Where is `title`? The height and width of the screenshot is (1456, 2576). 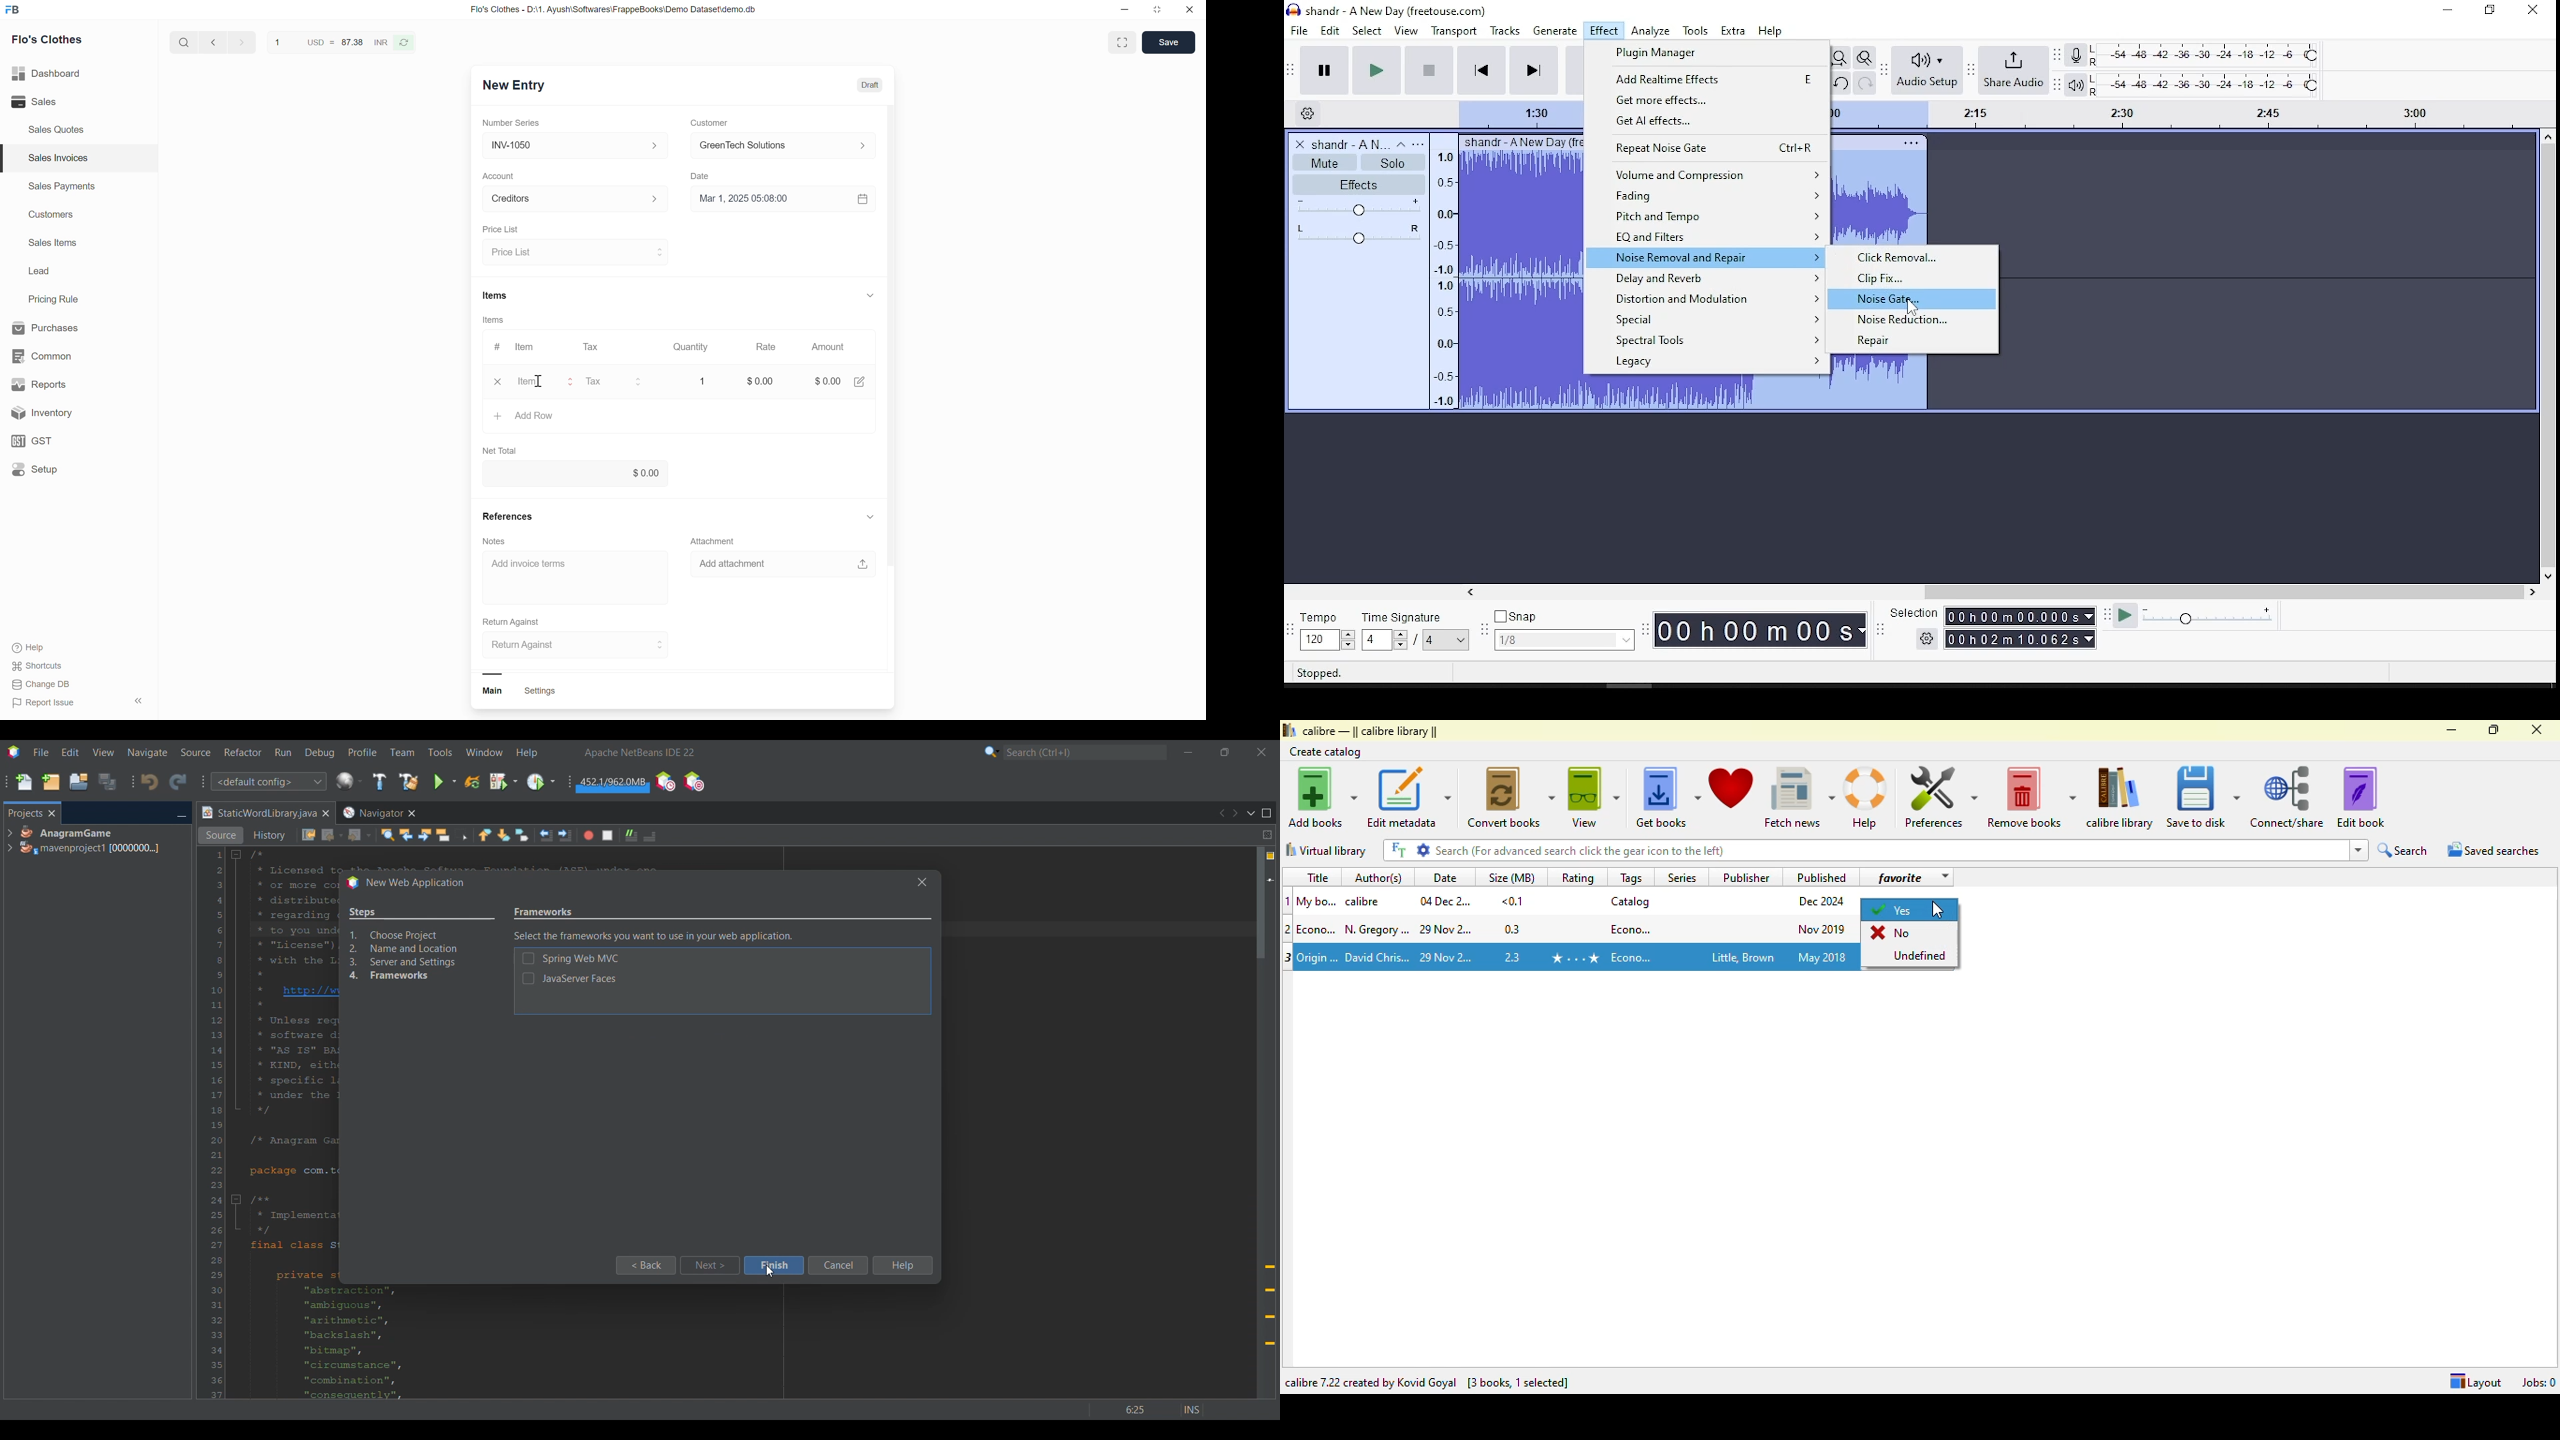 title is located at coordinates (1318, 929).